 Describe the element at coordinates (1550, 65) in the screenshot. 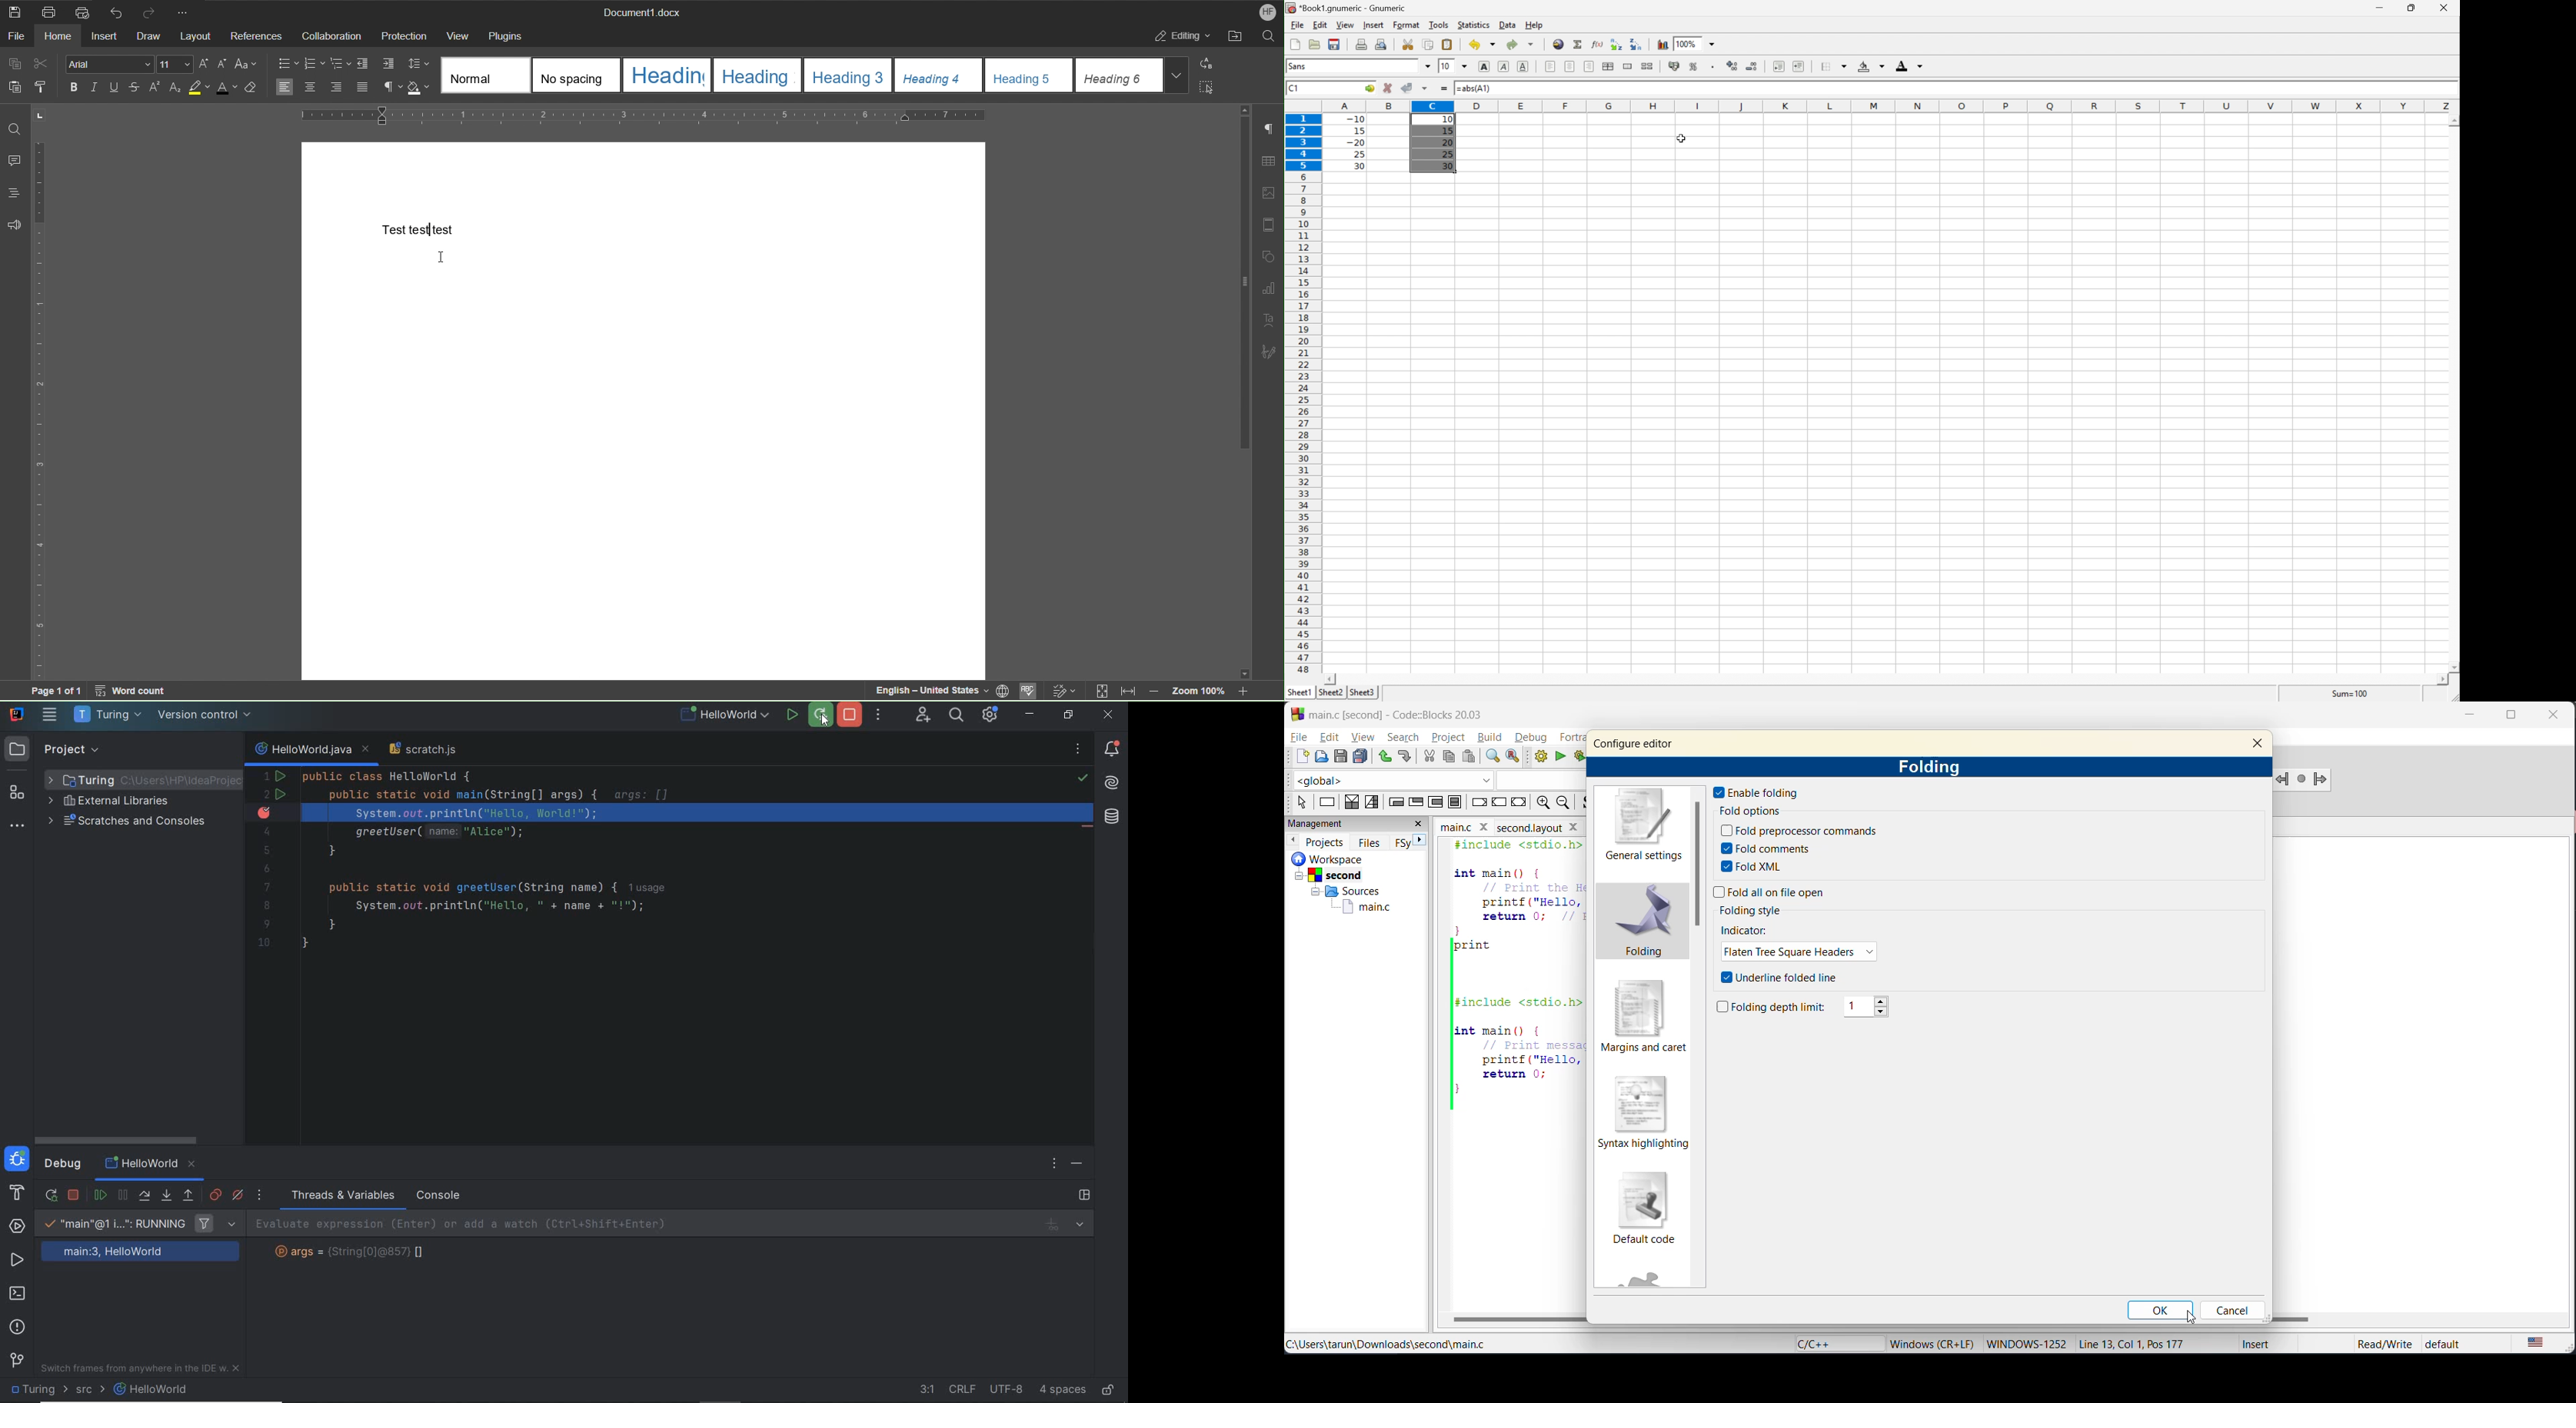

I see `Align left` at that location.